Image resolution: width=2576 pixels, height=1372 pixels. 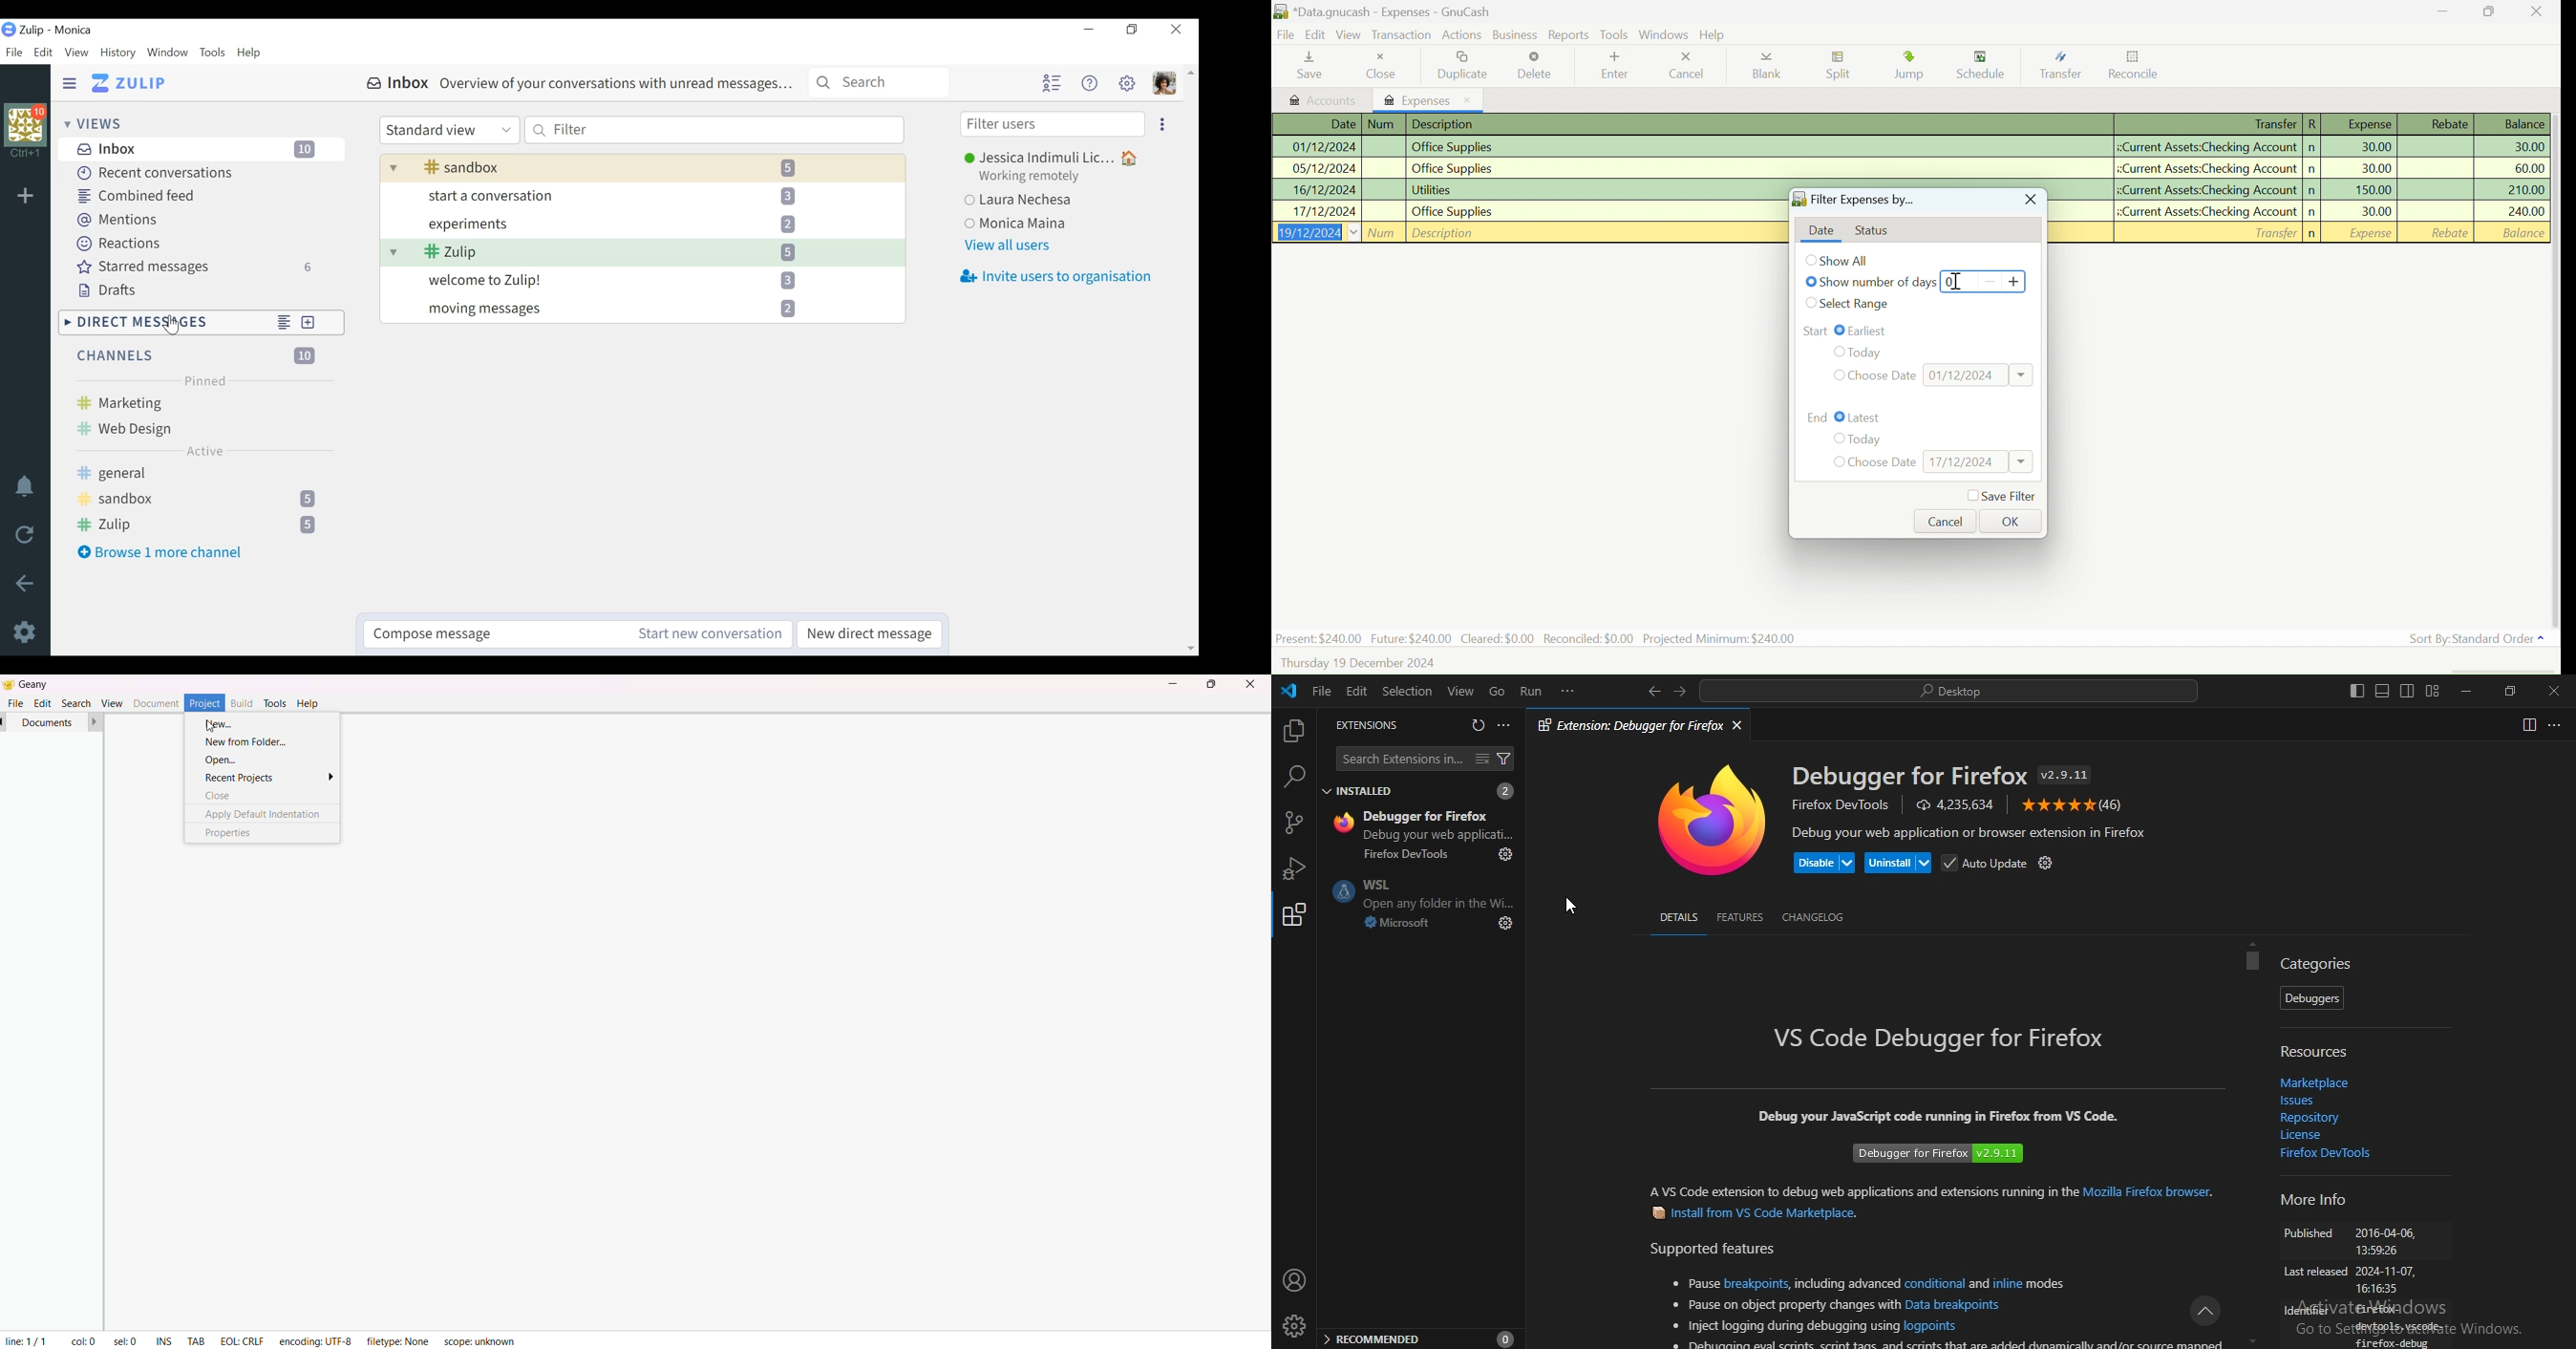 I want to click on Checkbox, so click(x=1837, y=351).